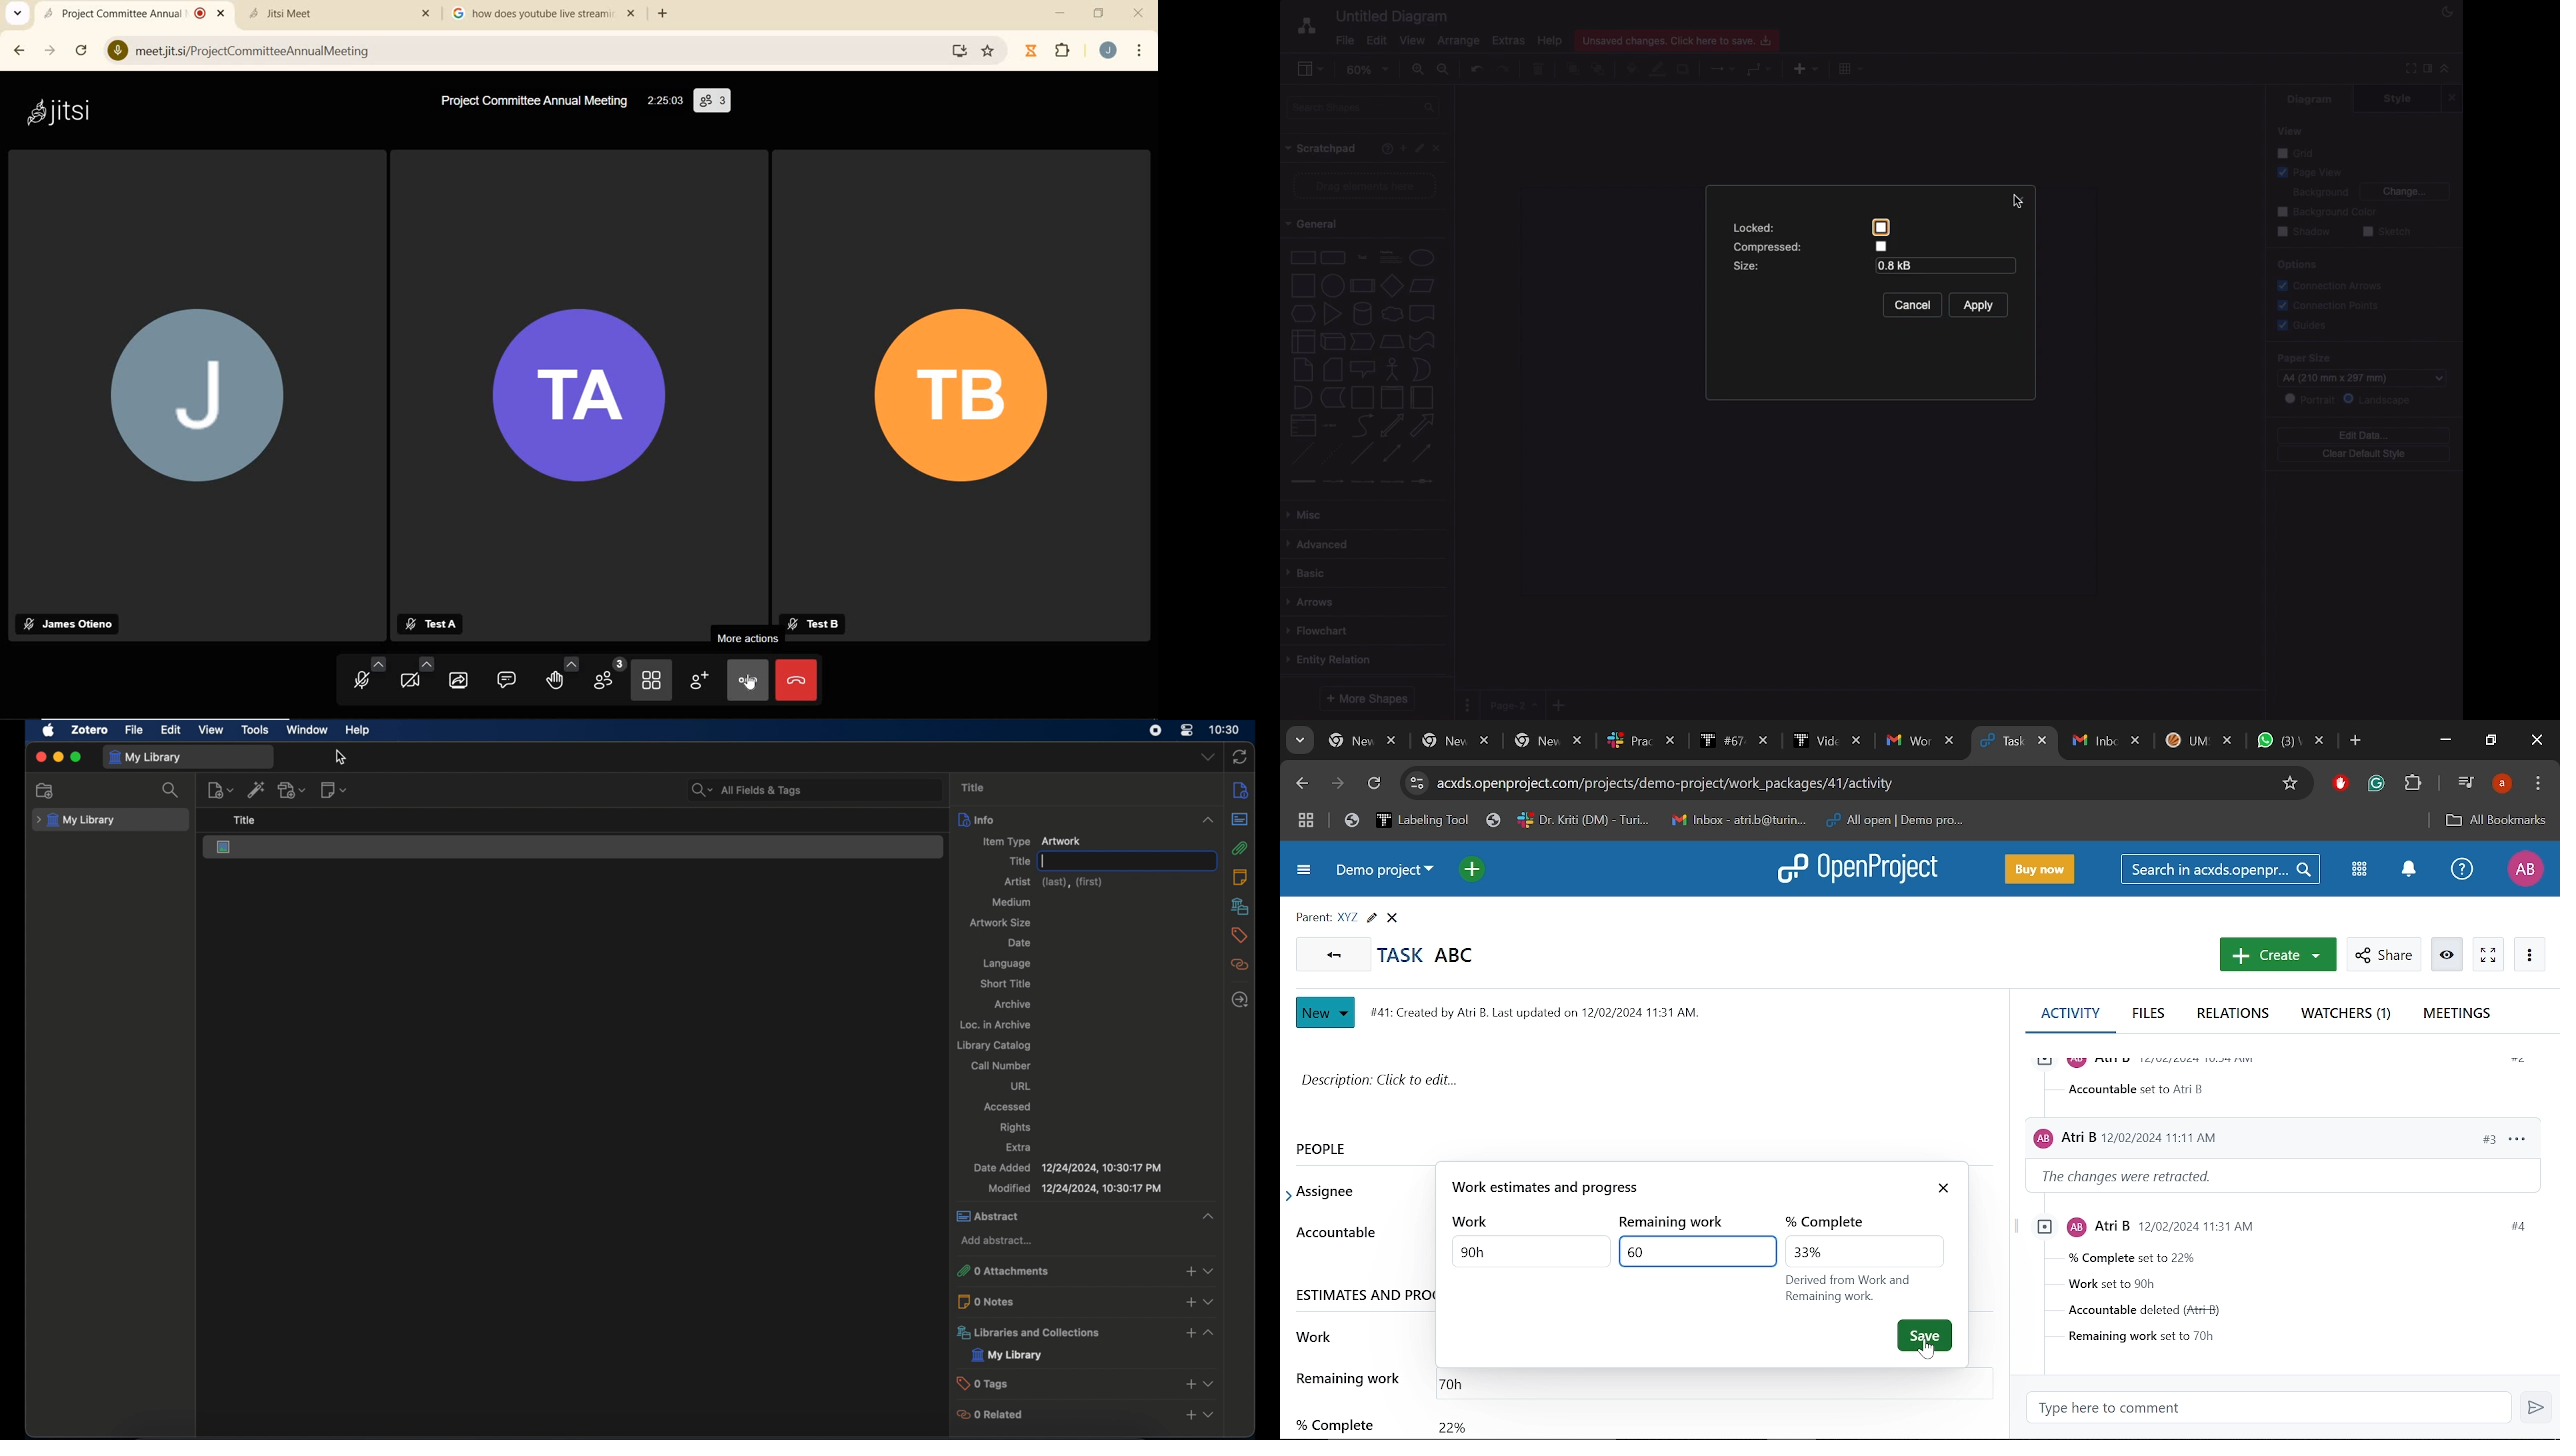 The width and height of the screenshot is (2576, 1456). I want to click on language, so click(1007, 964).